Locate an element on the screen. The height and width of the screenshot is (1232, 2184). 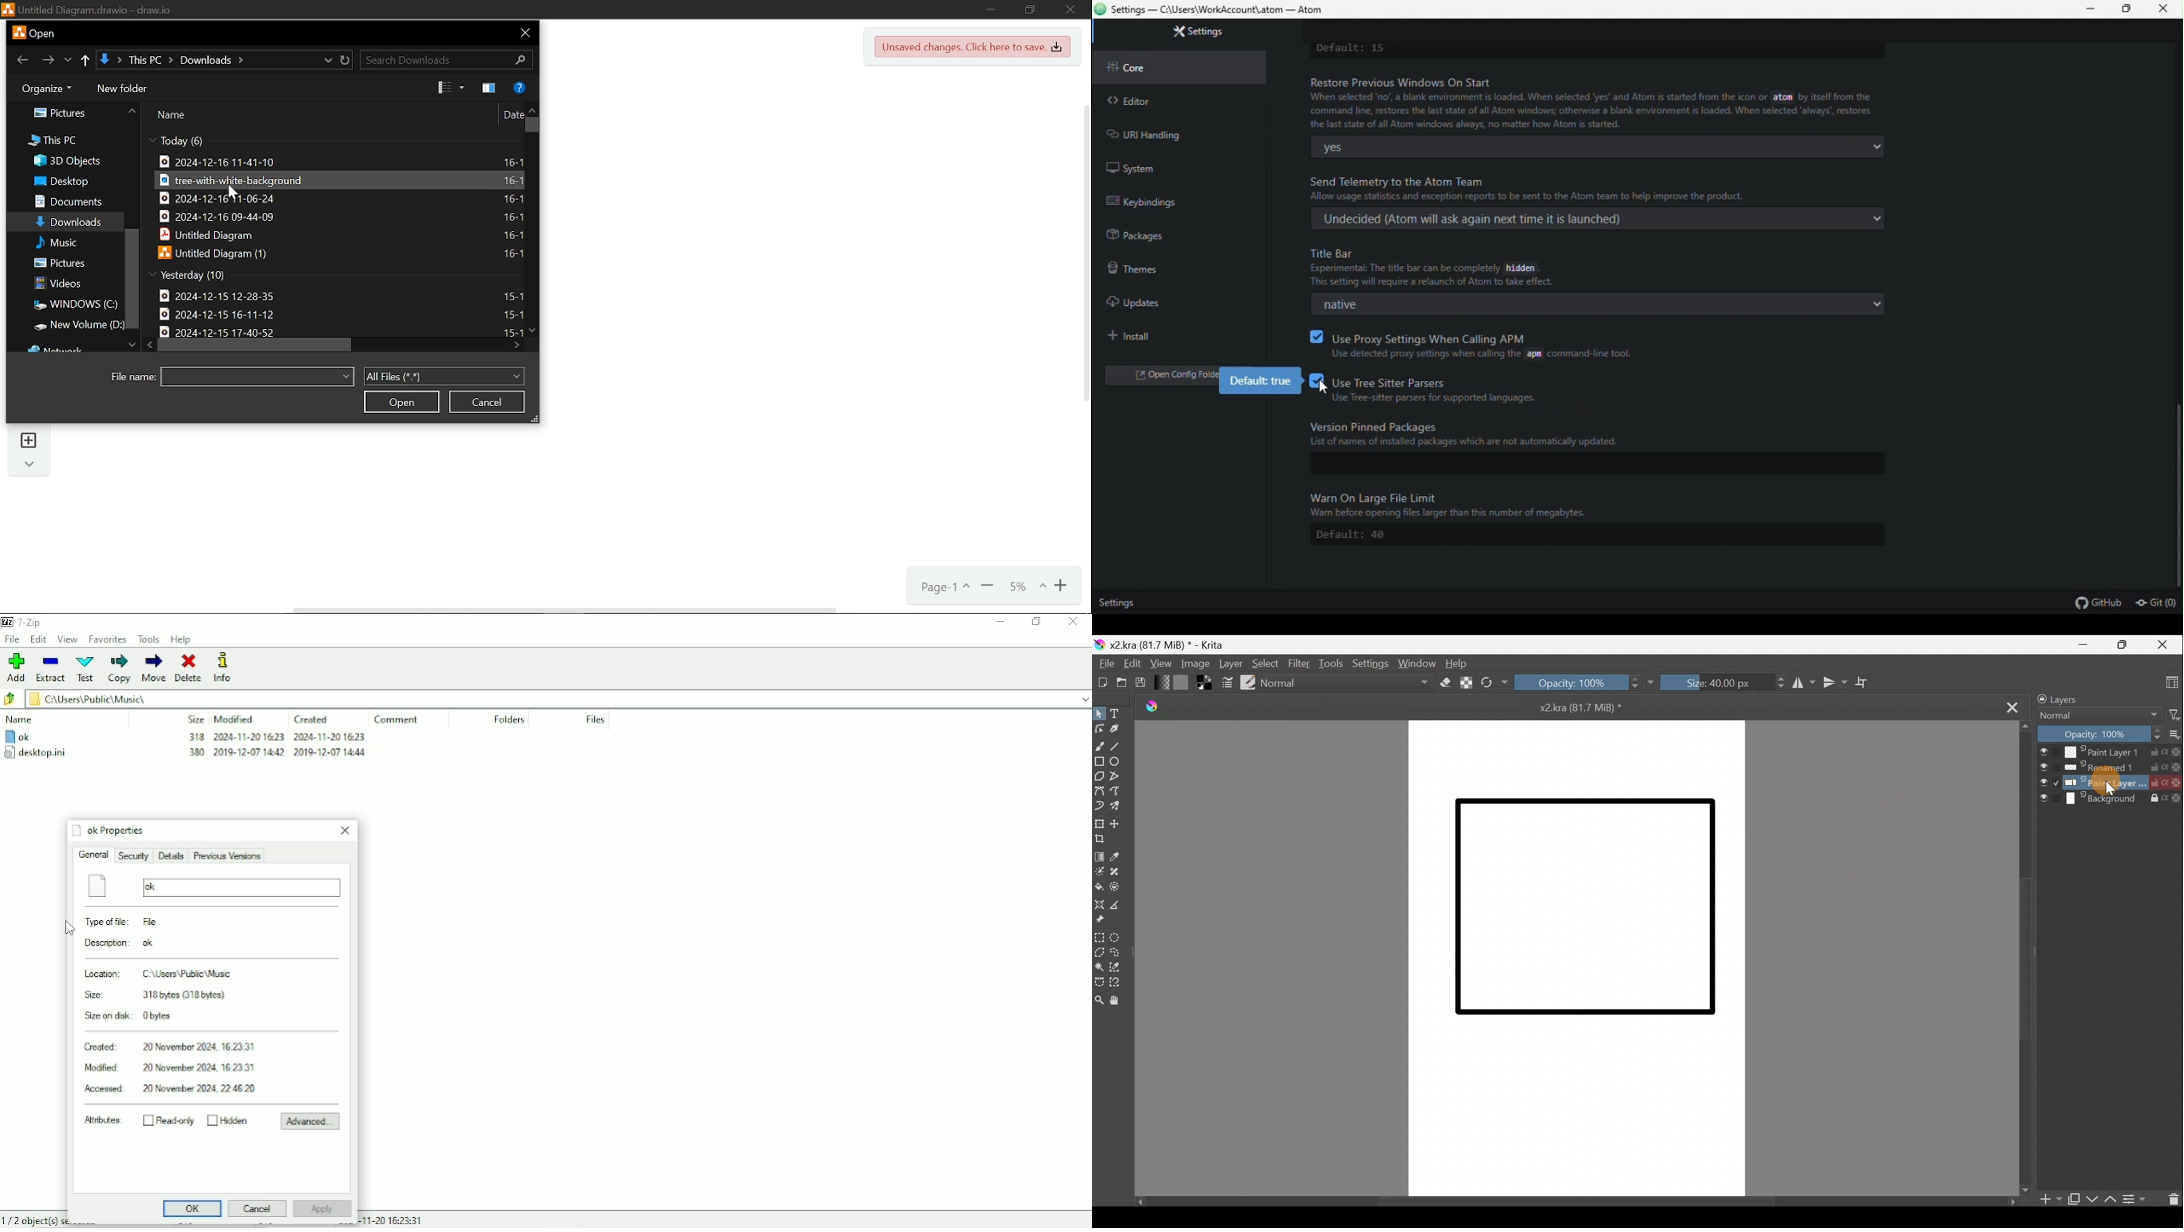
Draw a gradient is located at coordinates (1099, 857).